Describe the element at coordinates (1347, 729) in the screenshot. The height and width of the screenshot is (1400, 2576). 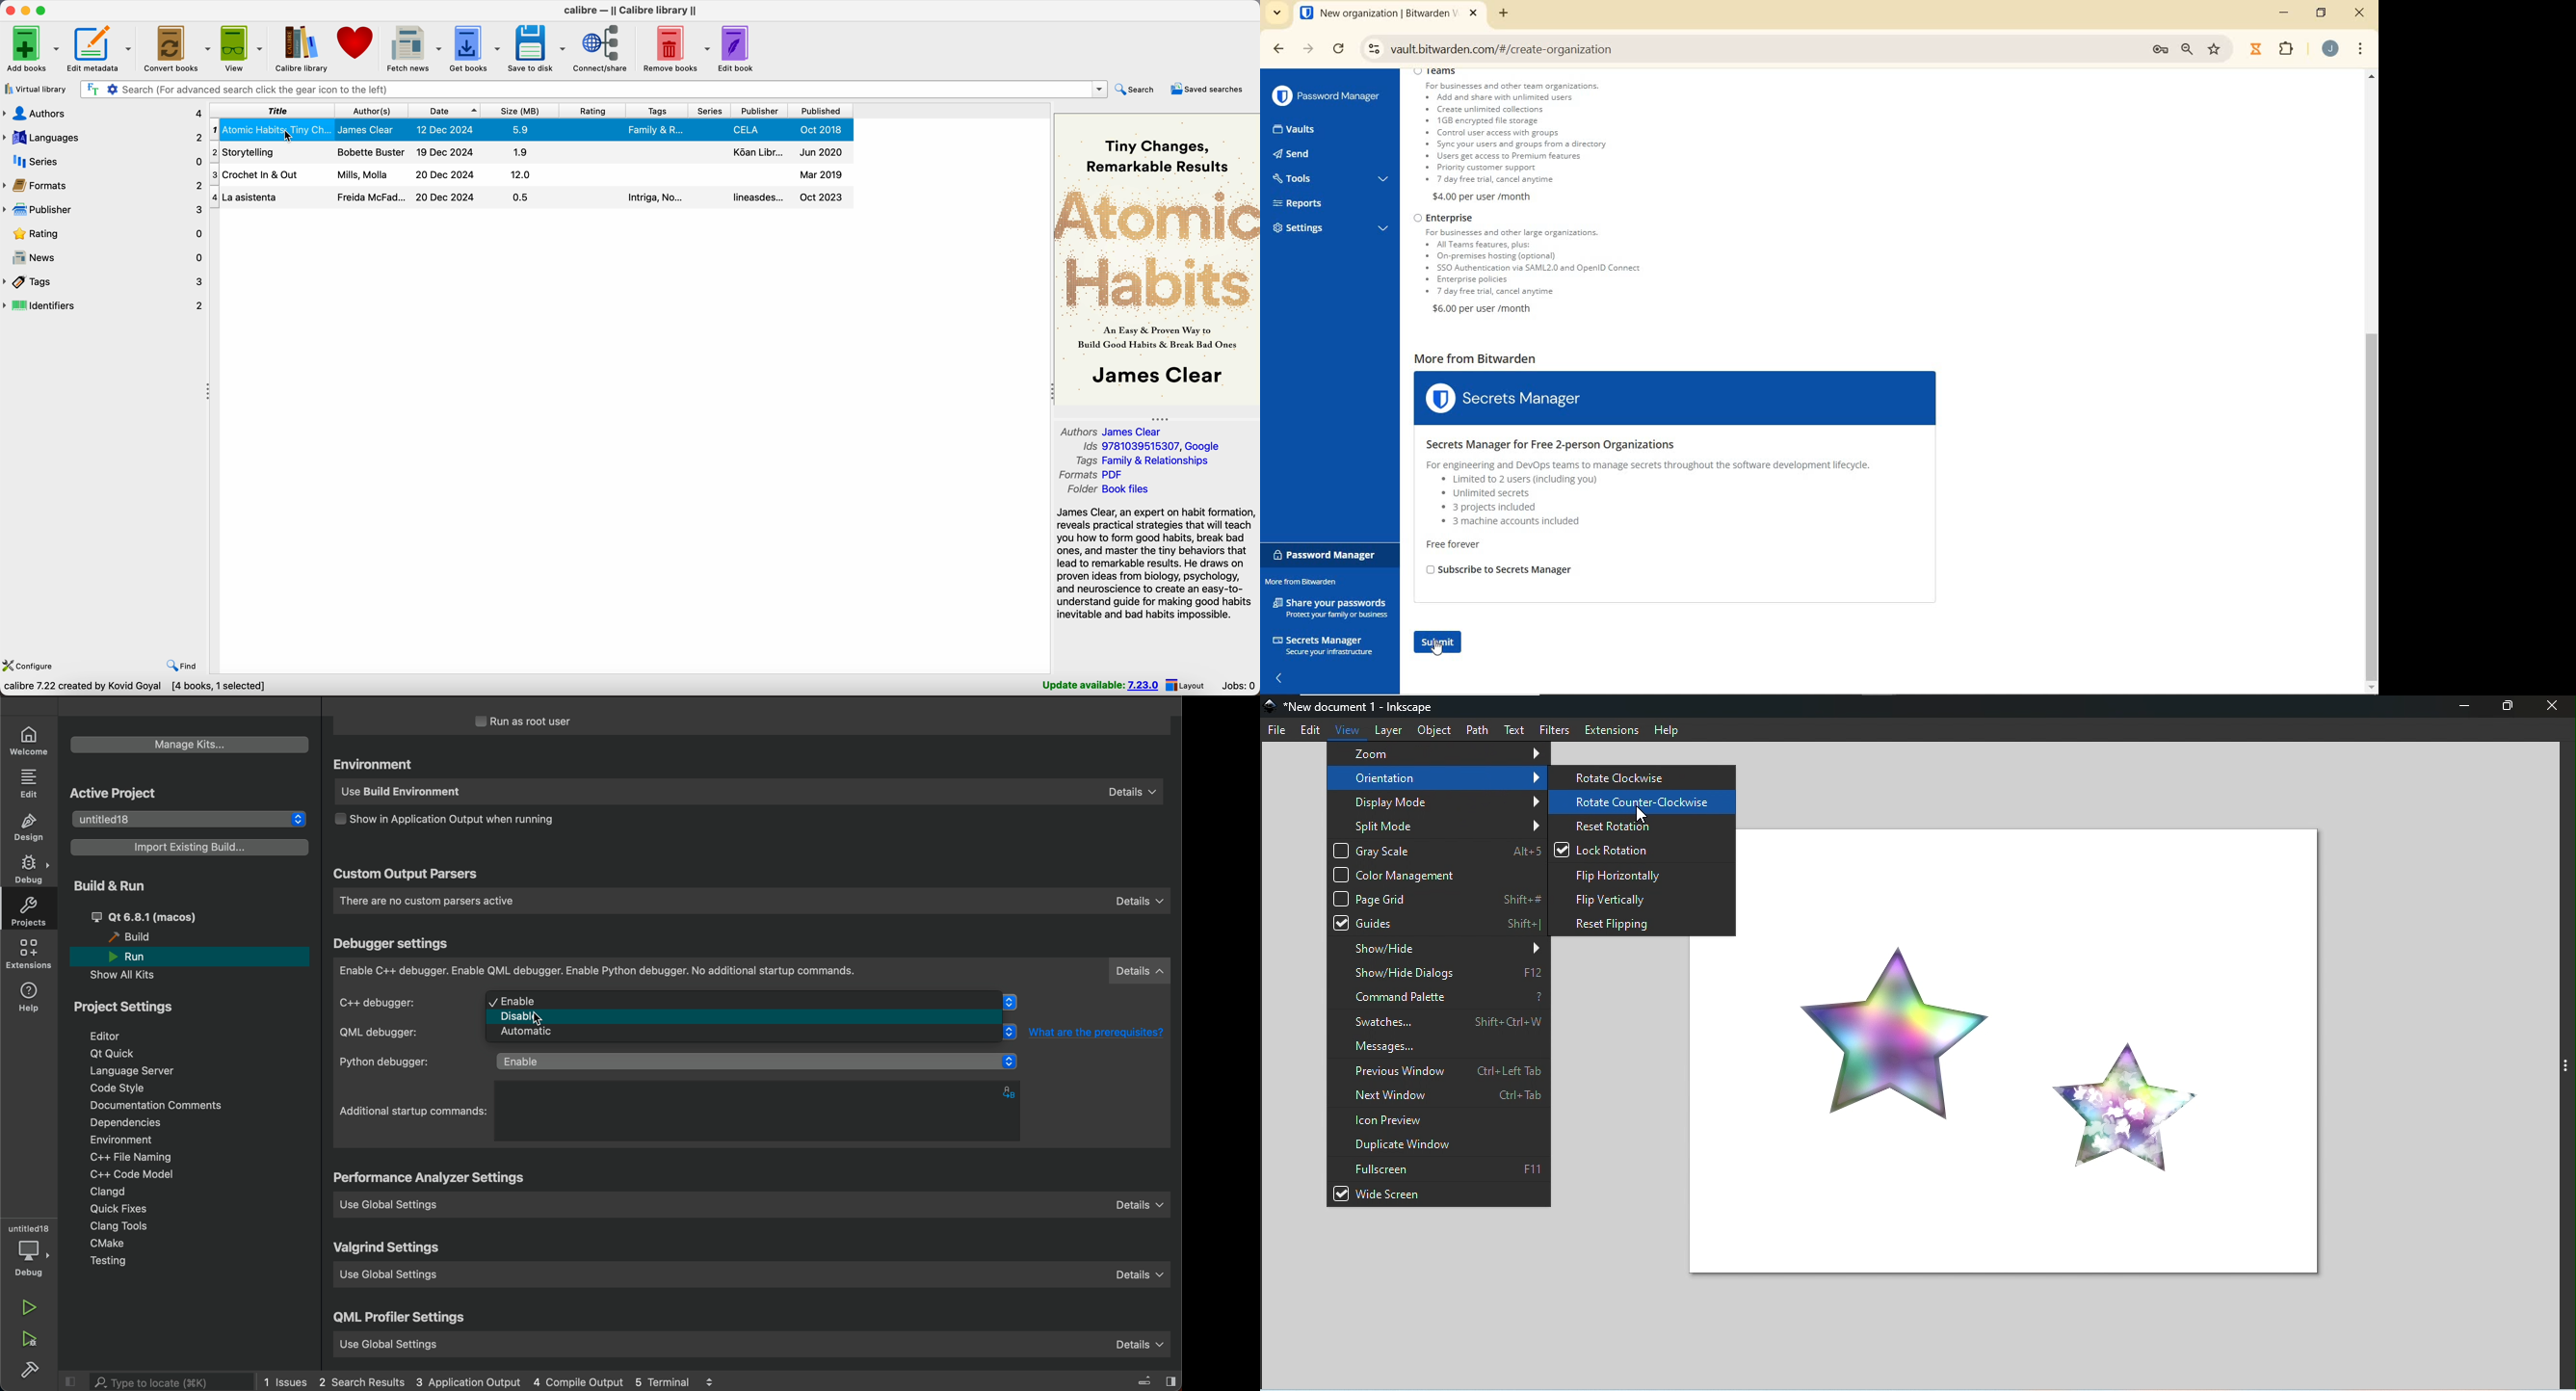
I see `View` at that location.